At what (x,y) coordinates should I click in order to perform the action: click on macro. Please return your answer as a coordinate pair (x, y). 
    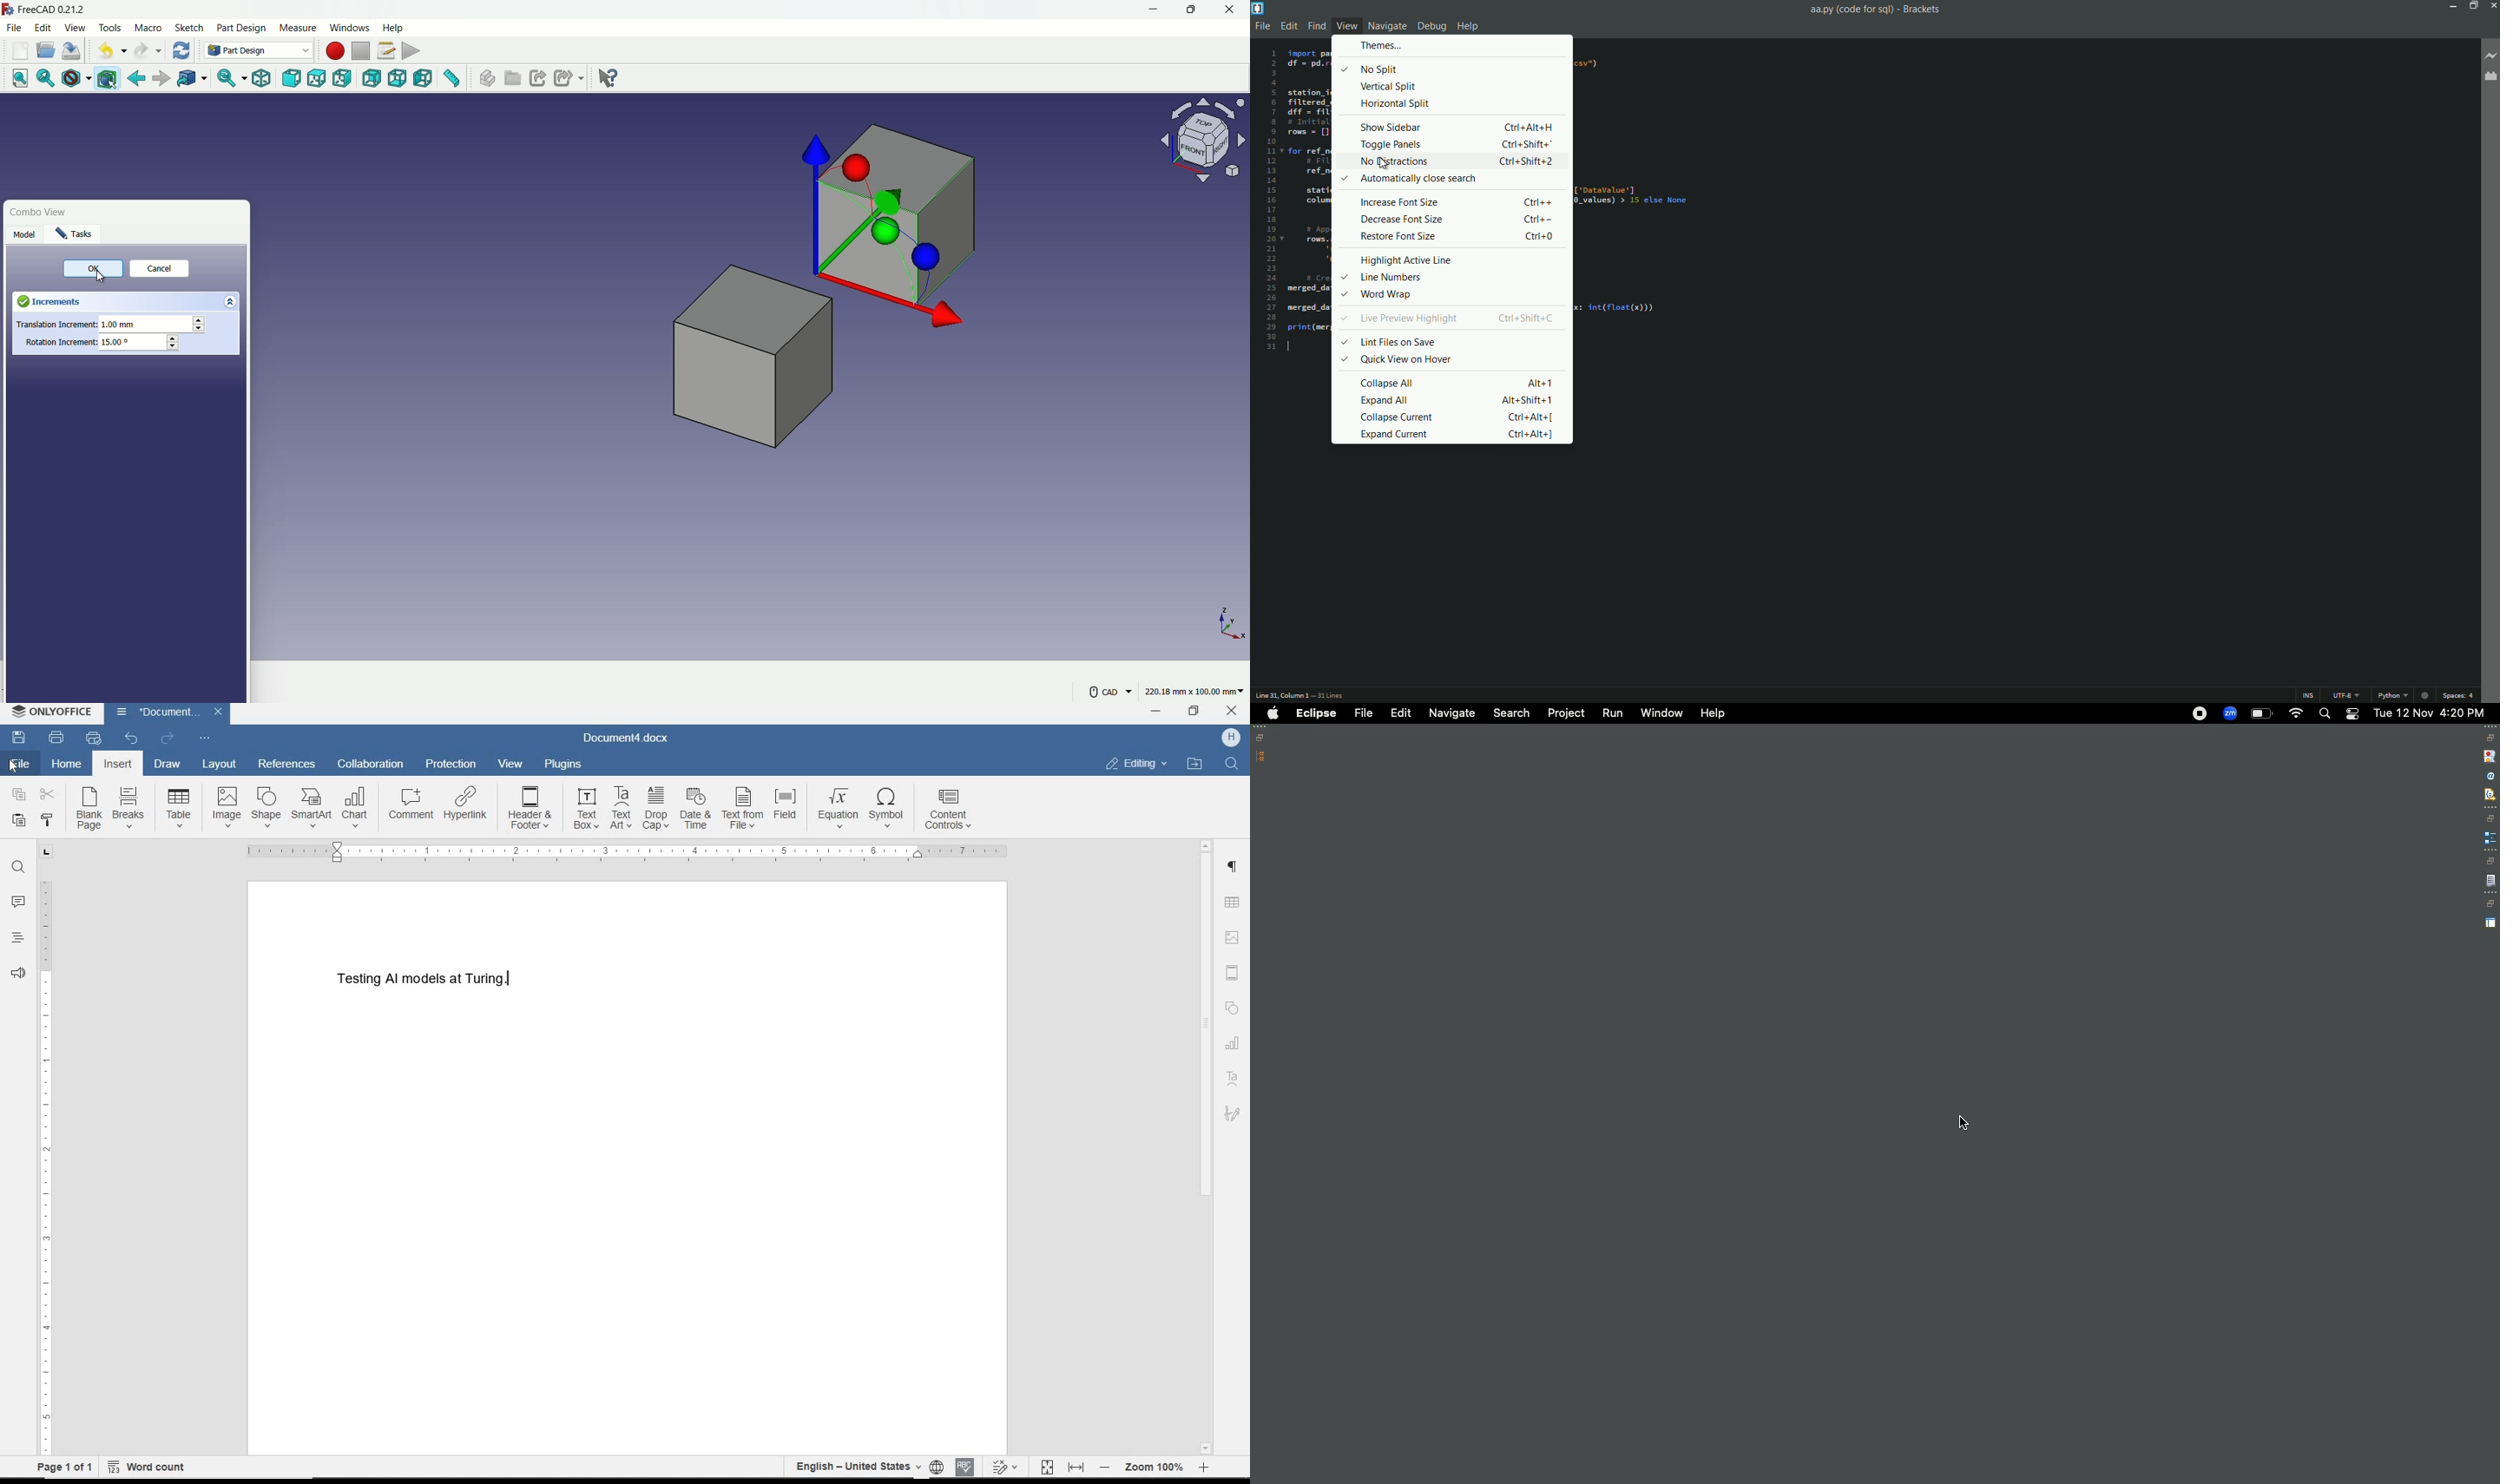
    Looking at the image, I should click on (149, 29).